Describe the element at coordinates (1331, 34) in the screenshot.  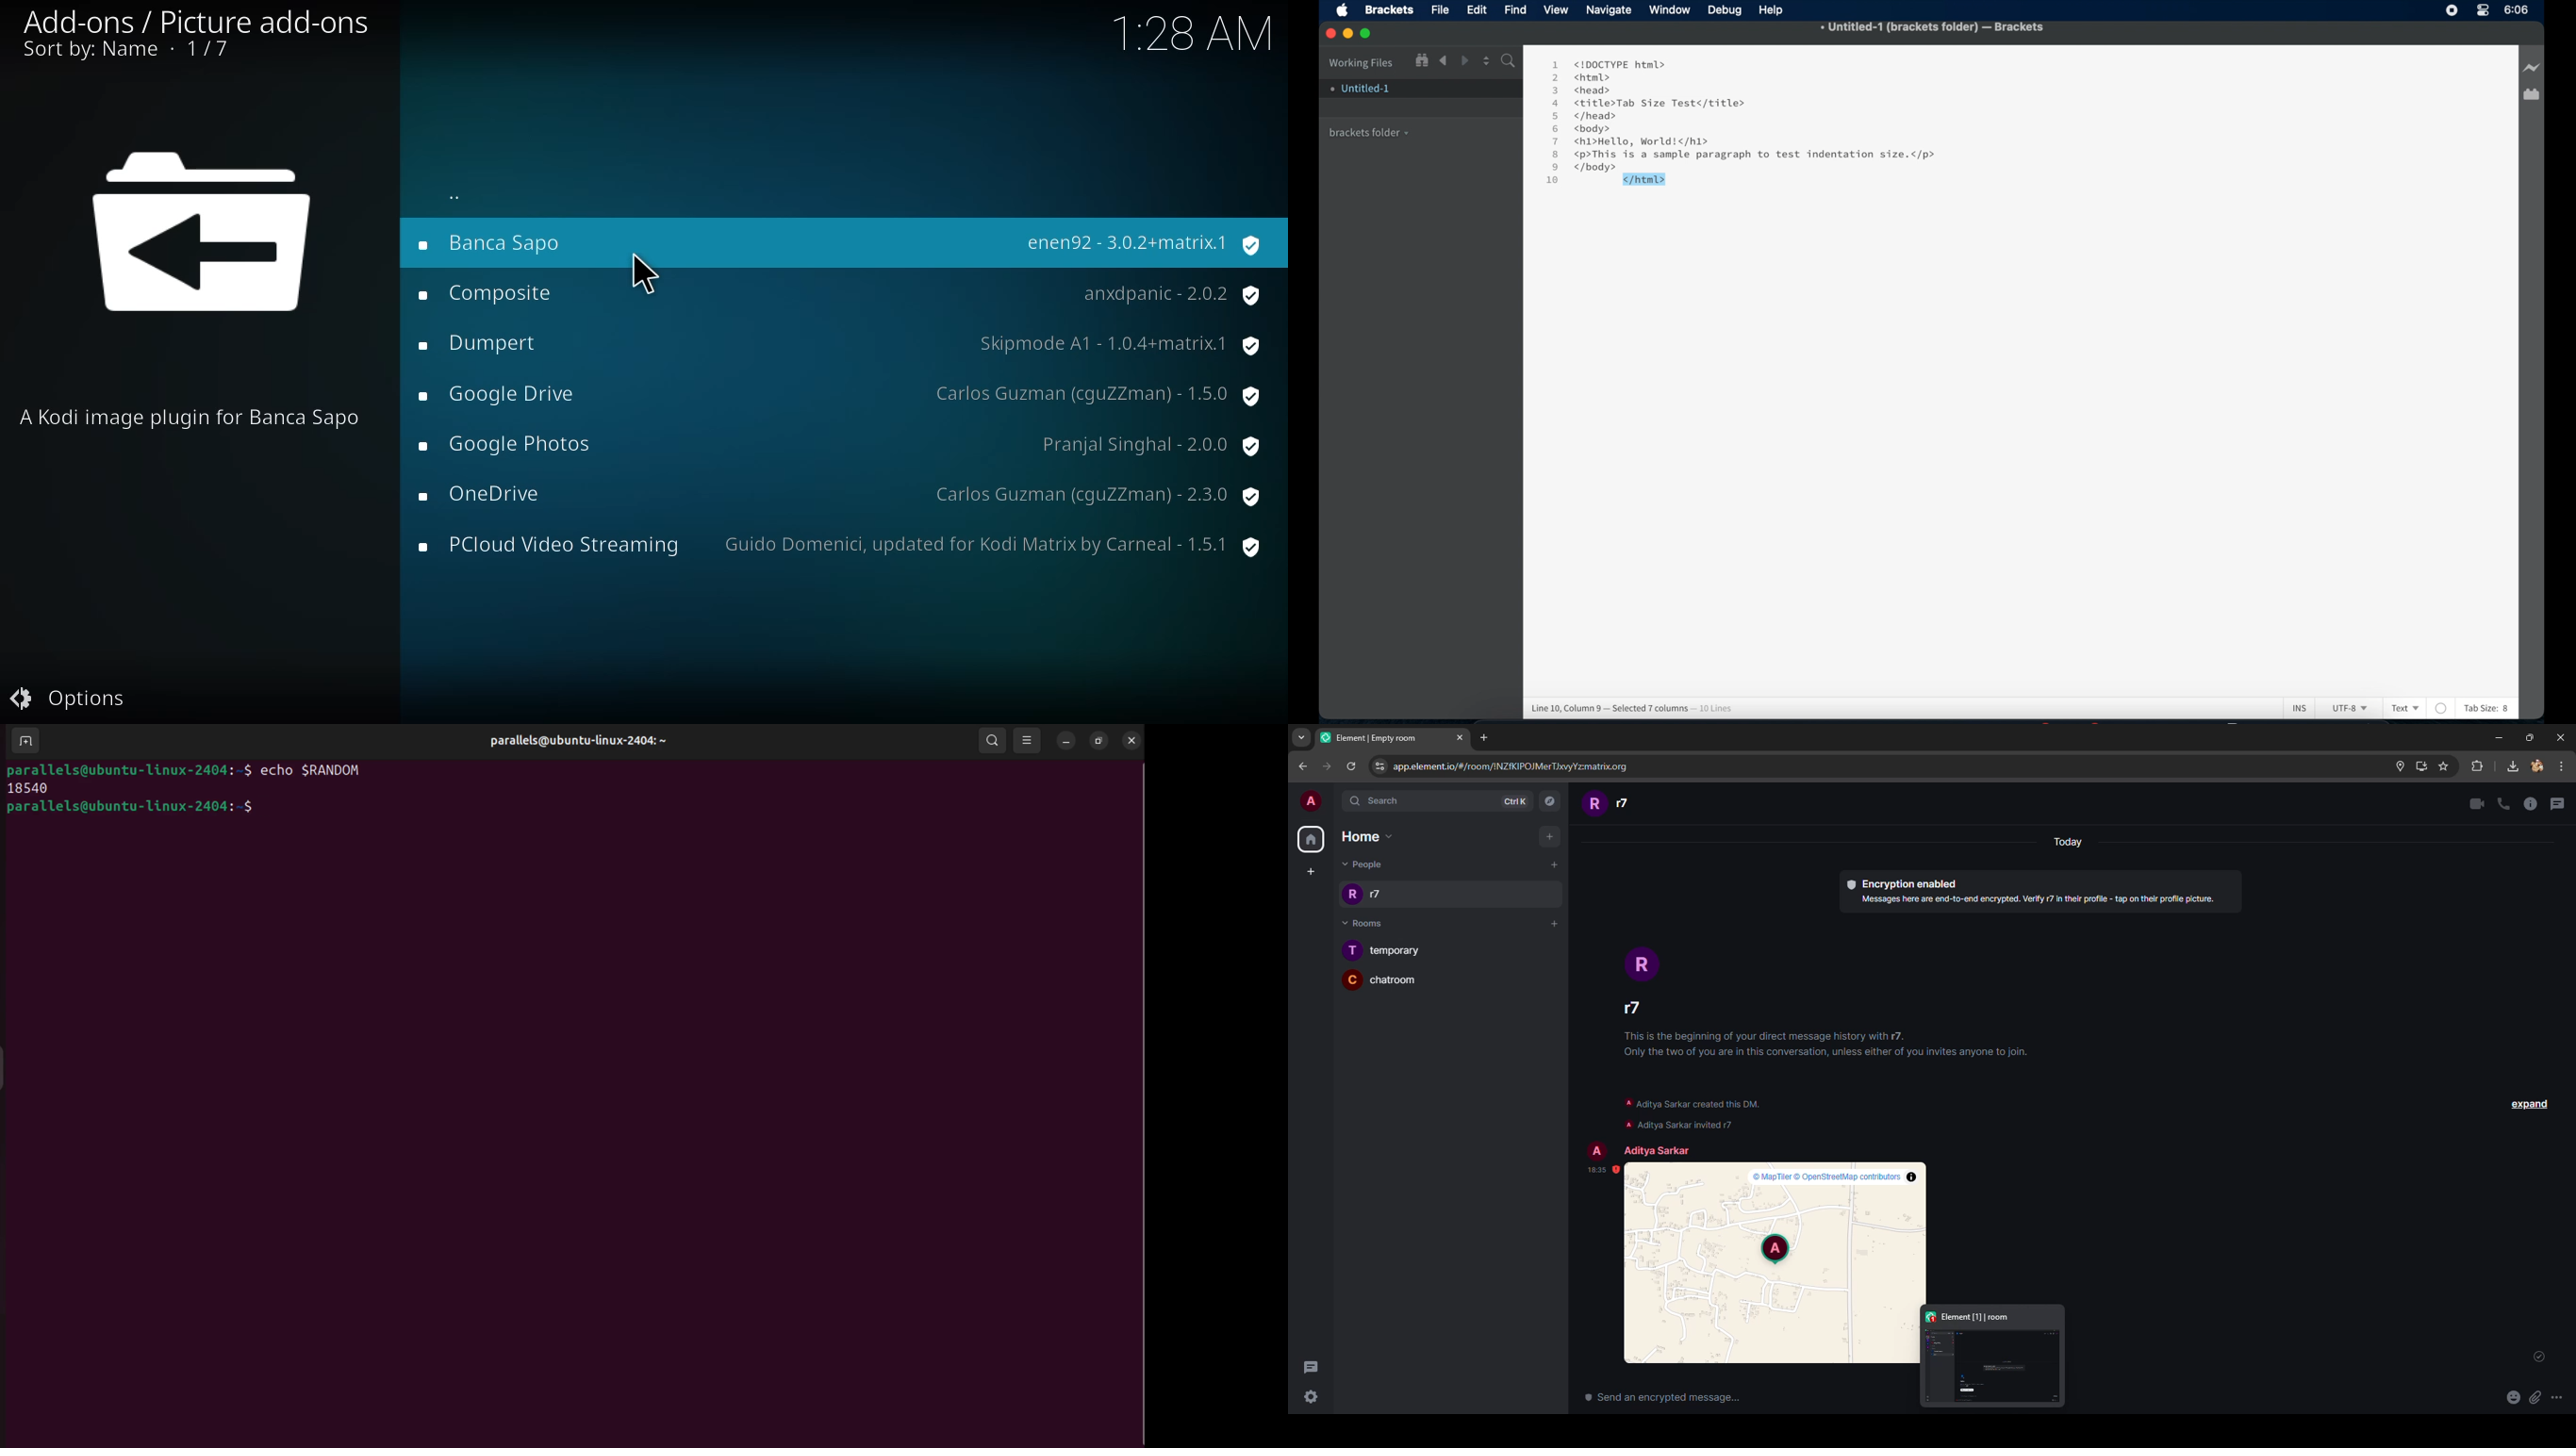
I see `Close` at that location.